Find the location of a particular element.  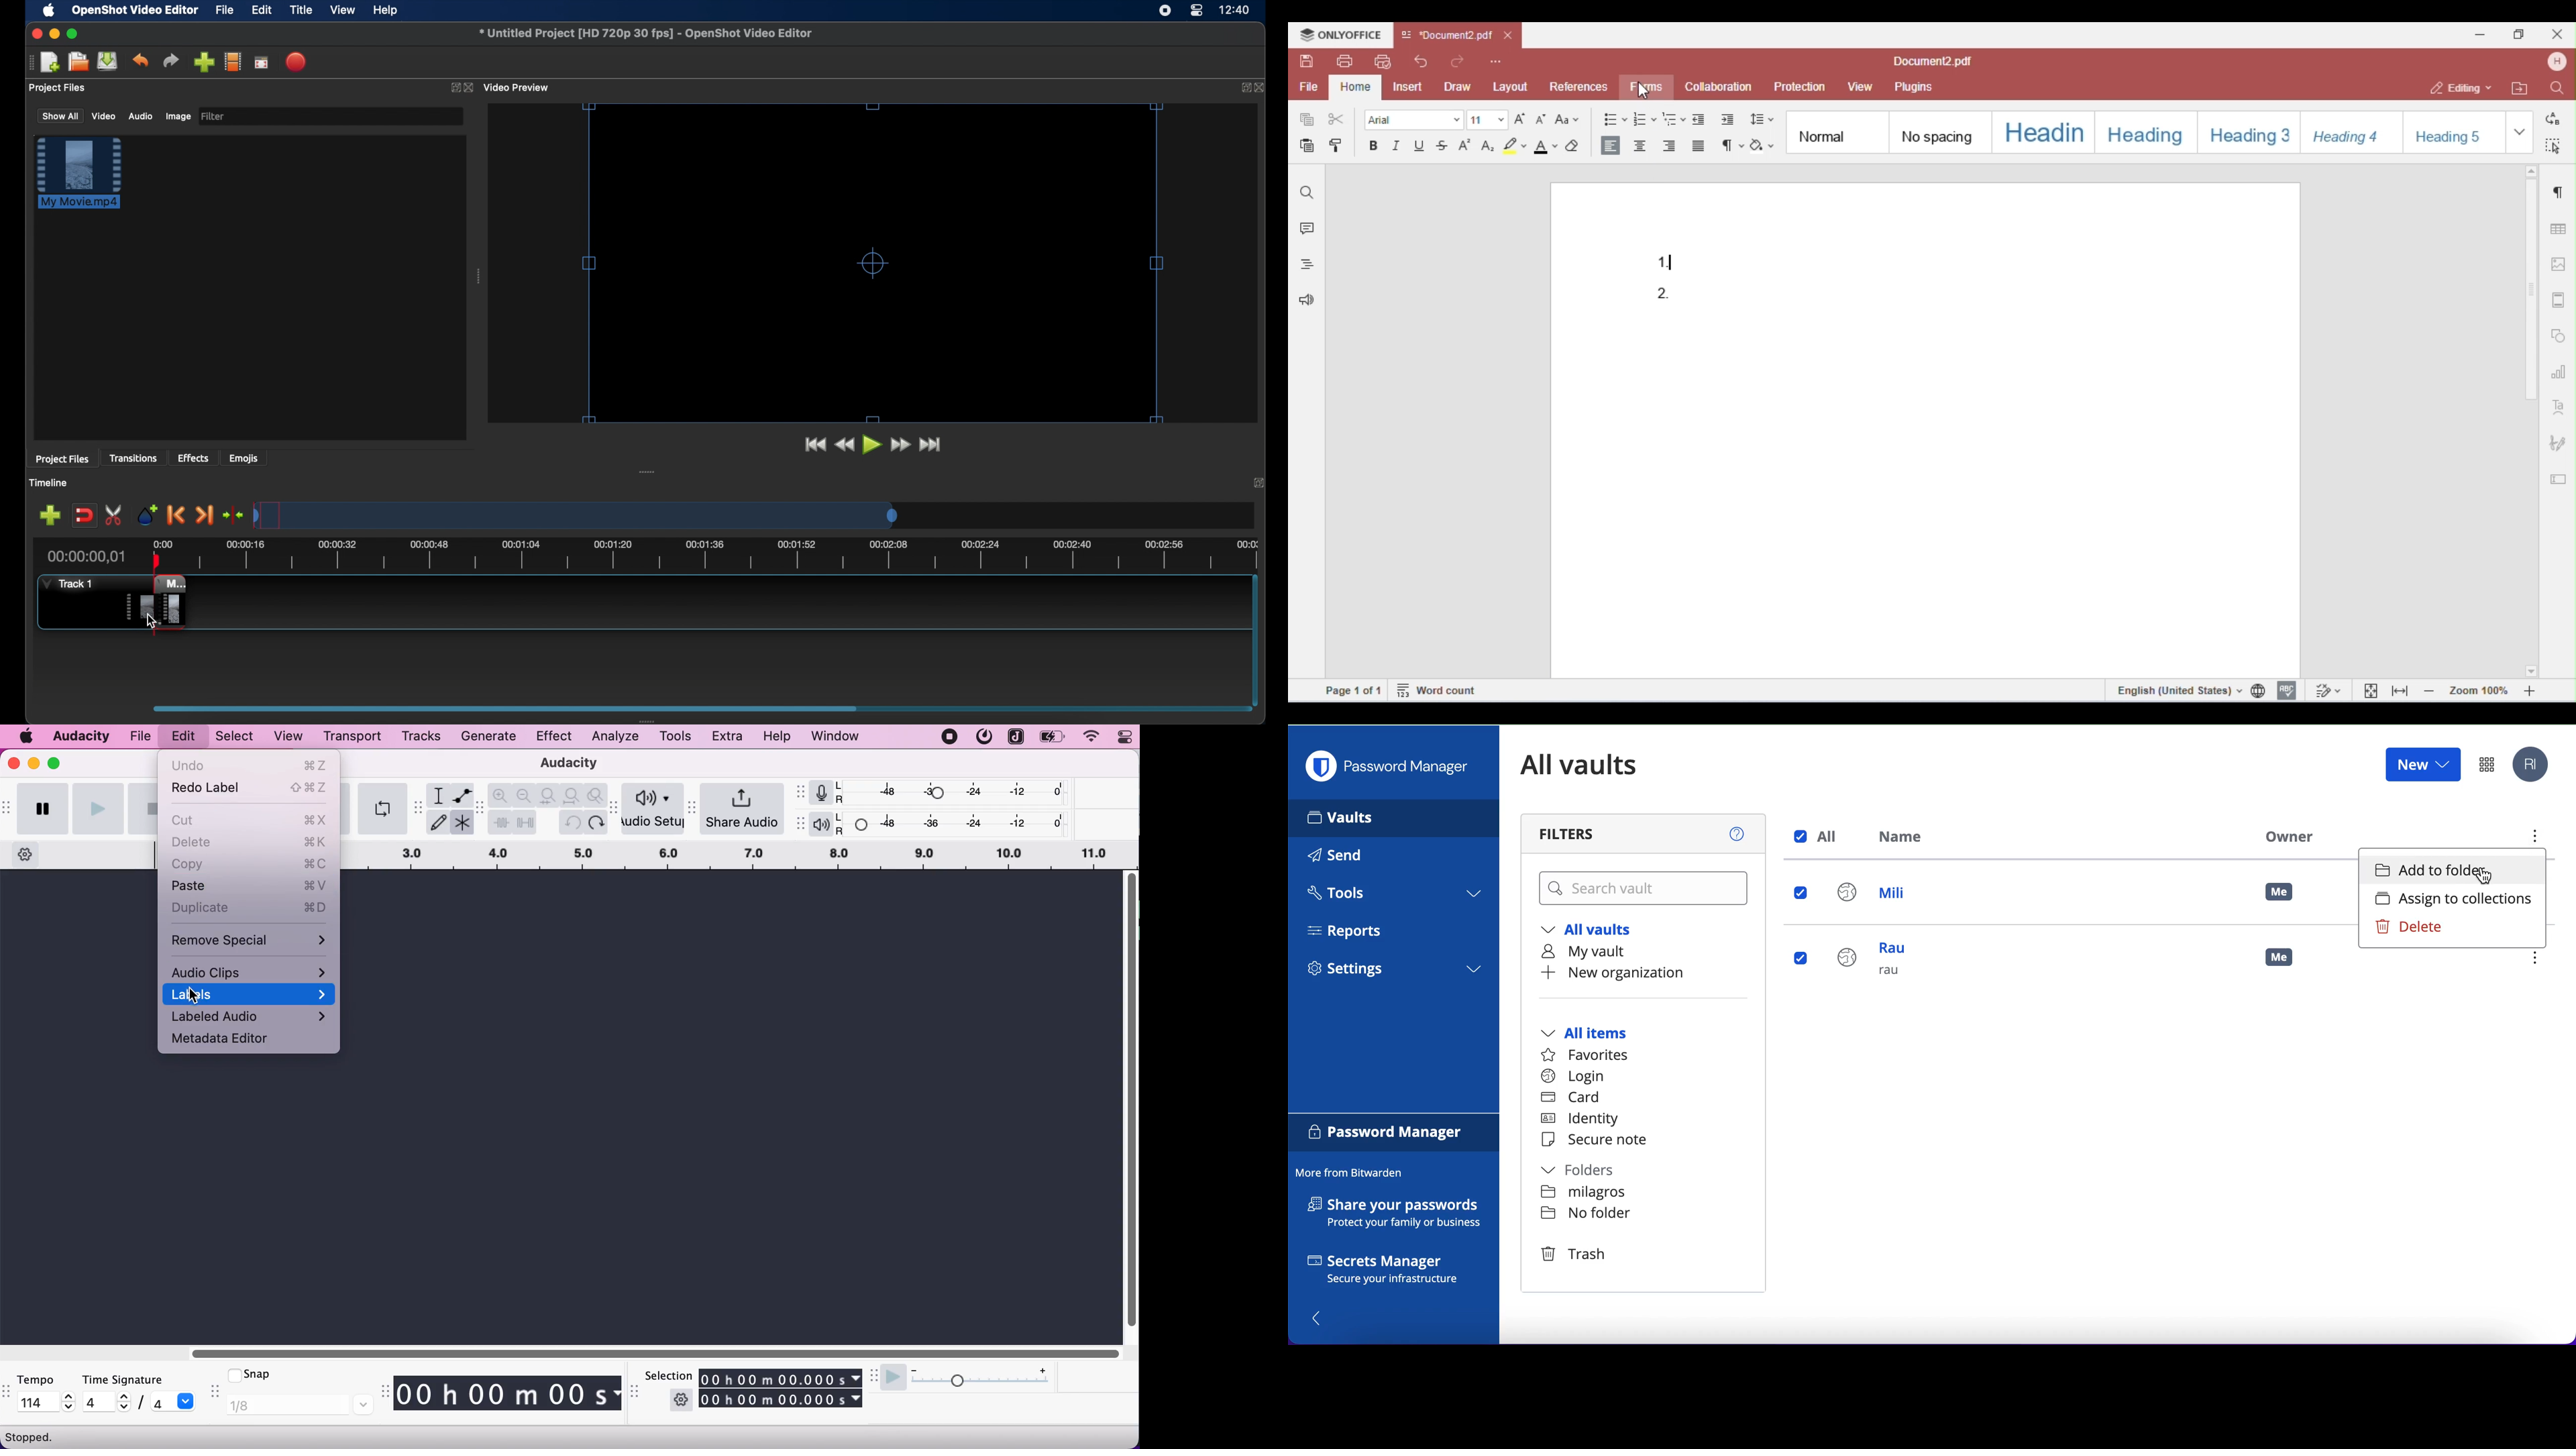

delete is located at coordinates (2430, 927).